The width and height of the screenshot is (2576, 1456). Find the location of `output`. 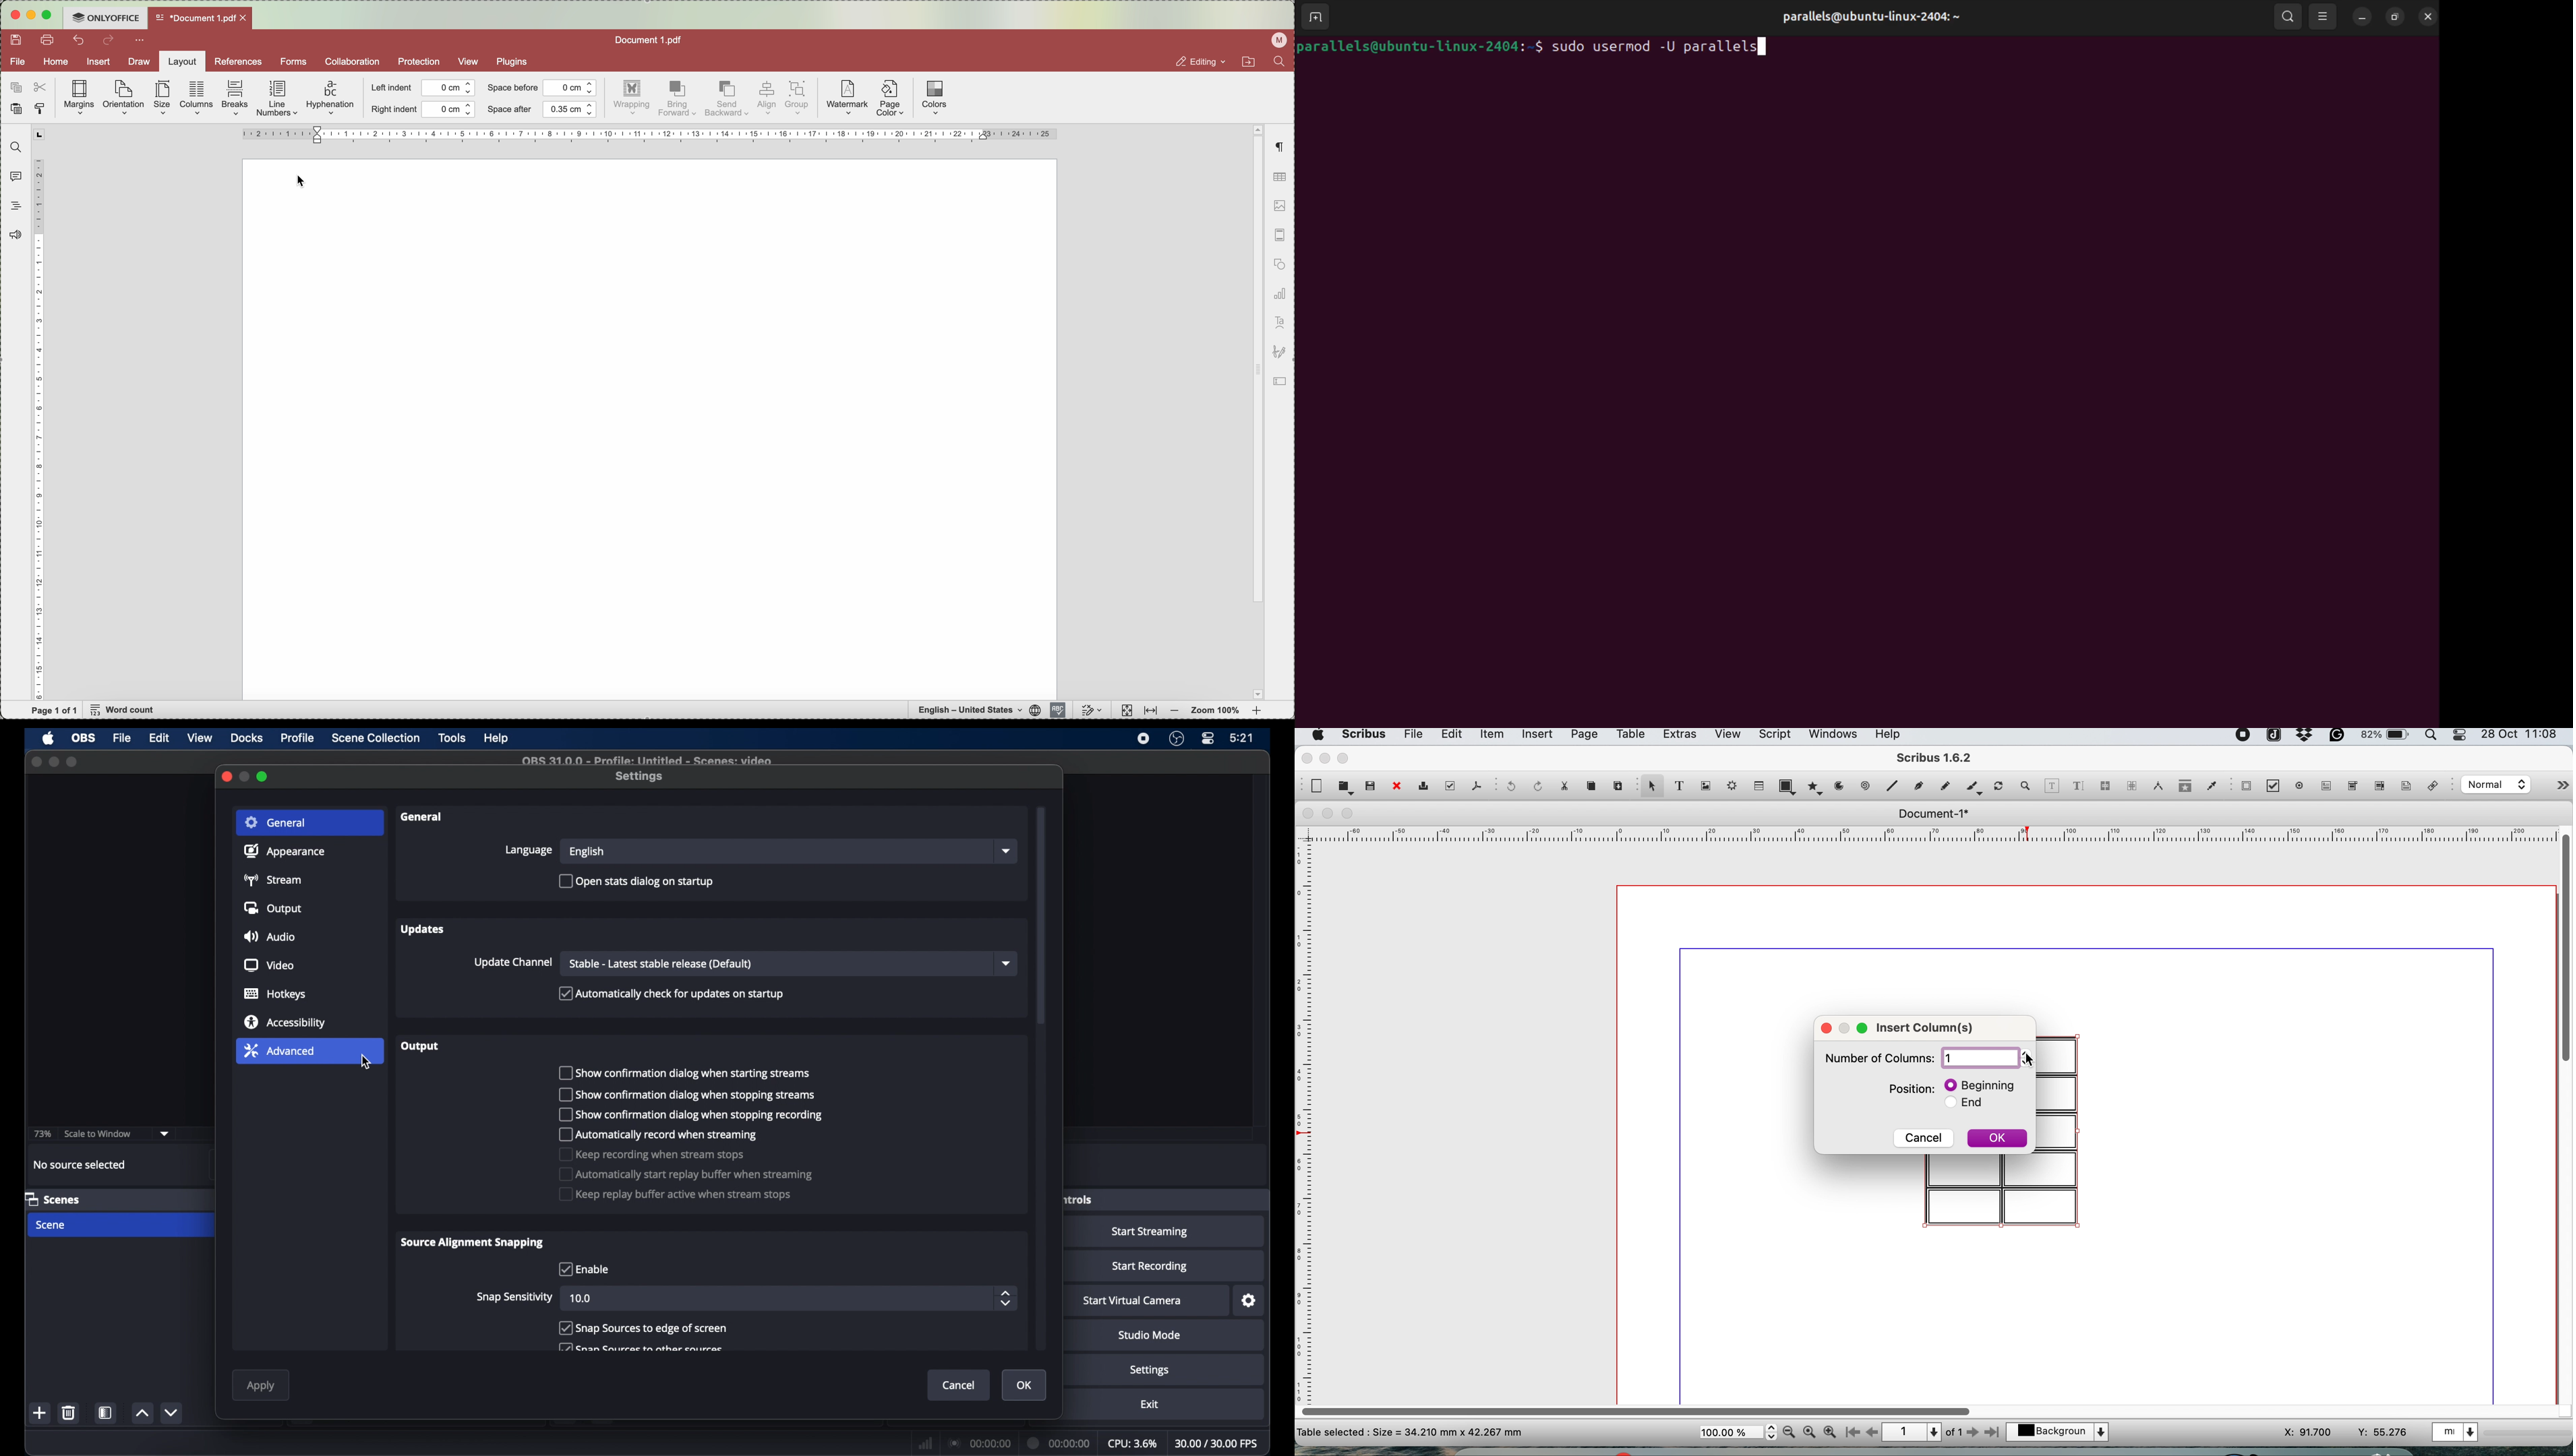

output is located at coordinates (272, 909).